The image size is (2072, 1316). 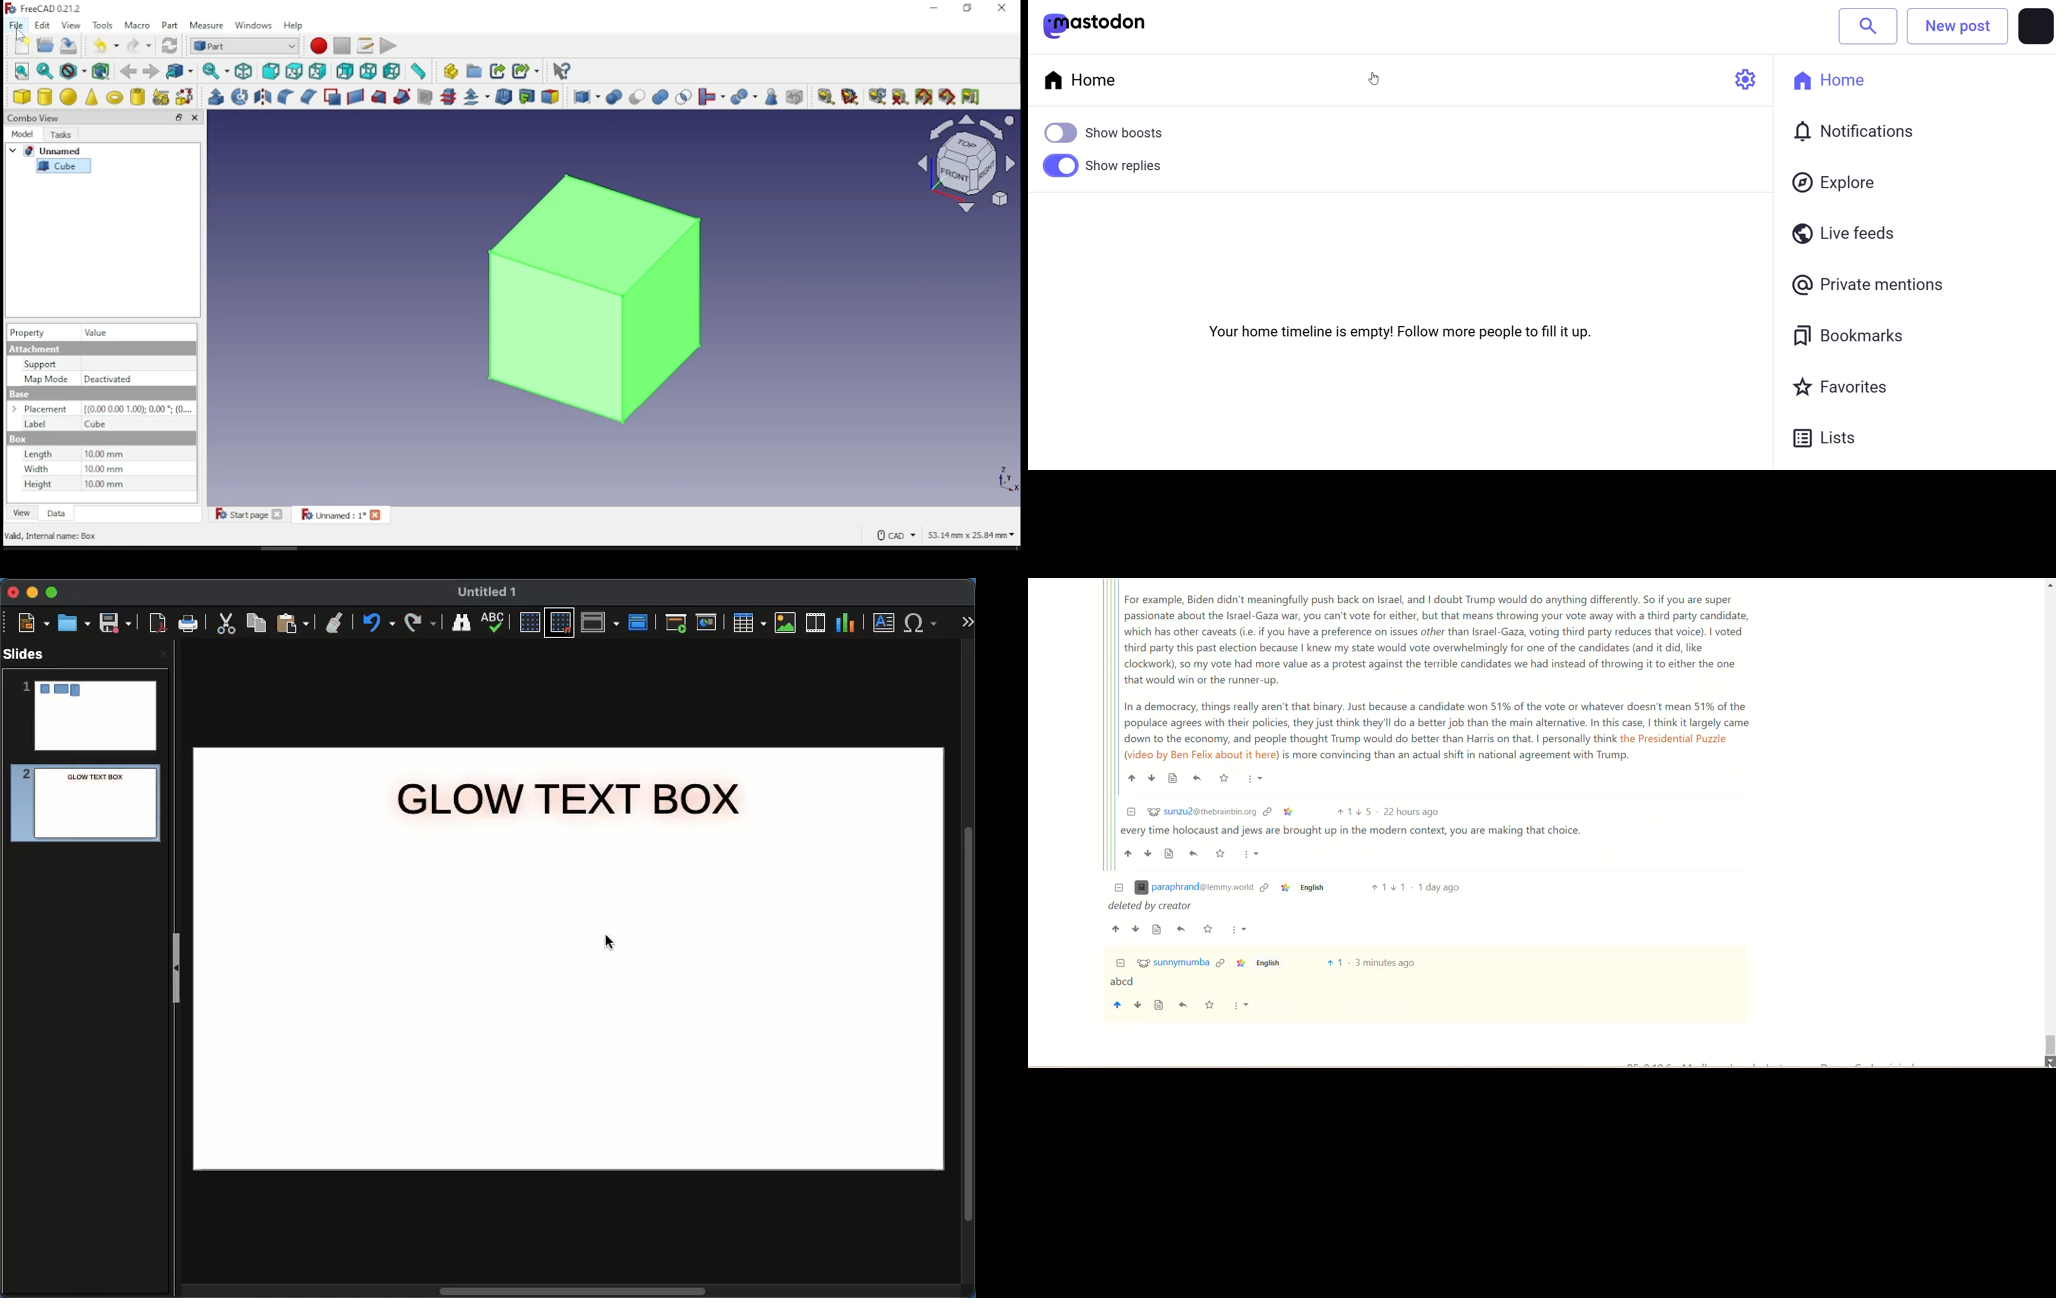 I want to click on fit selection, so click(x=45, y=71).